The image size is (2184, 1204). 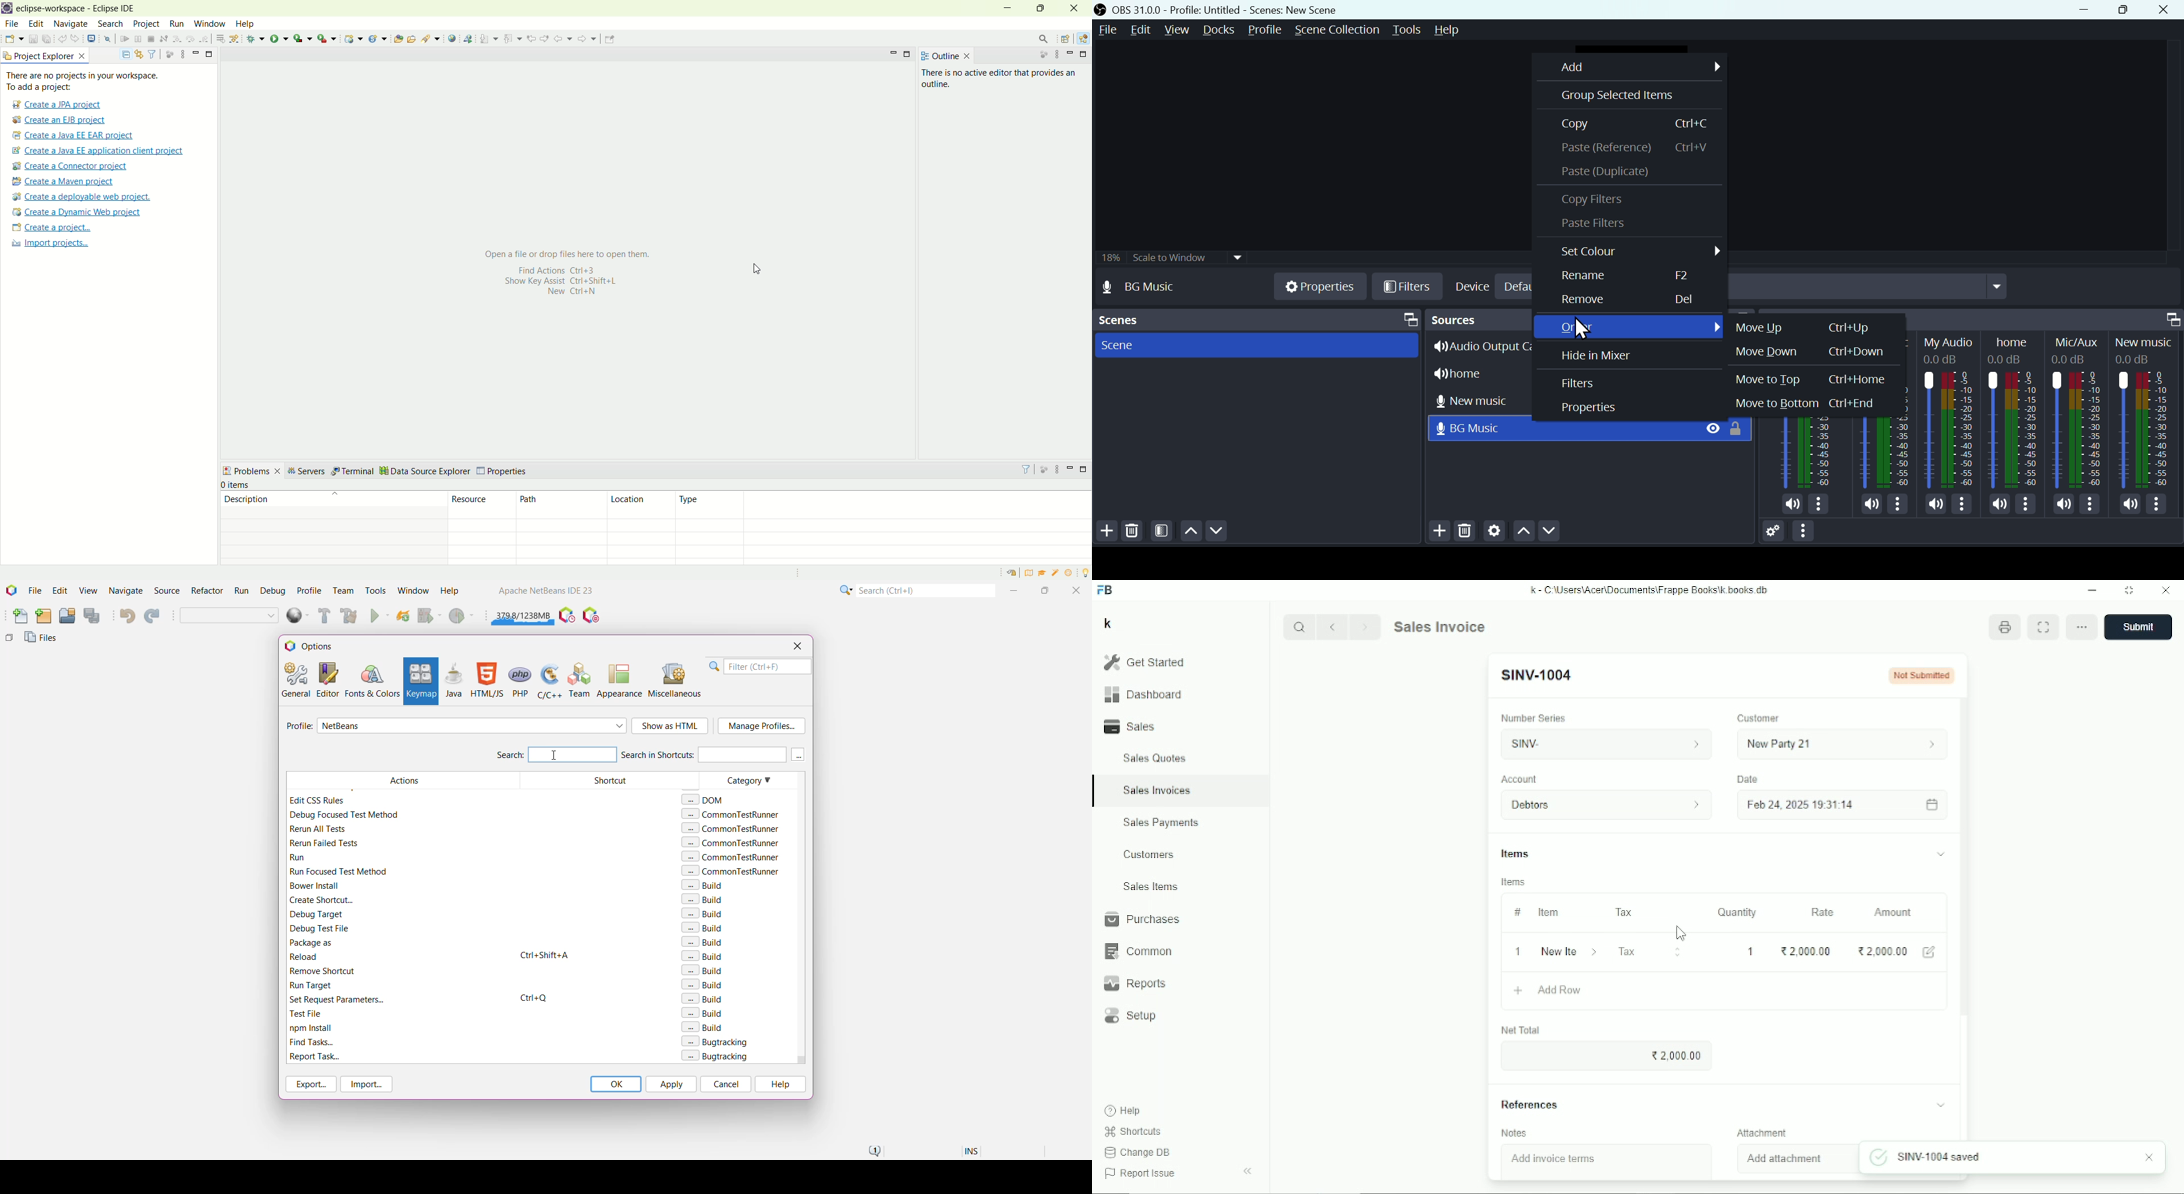 What do you see at coordinates (1478, 373) in the screenshot?
I see `home` at bounding box center [1478, 373].